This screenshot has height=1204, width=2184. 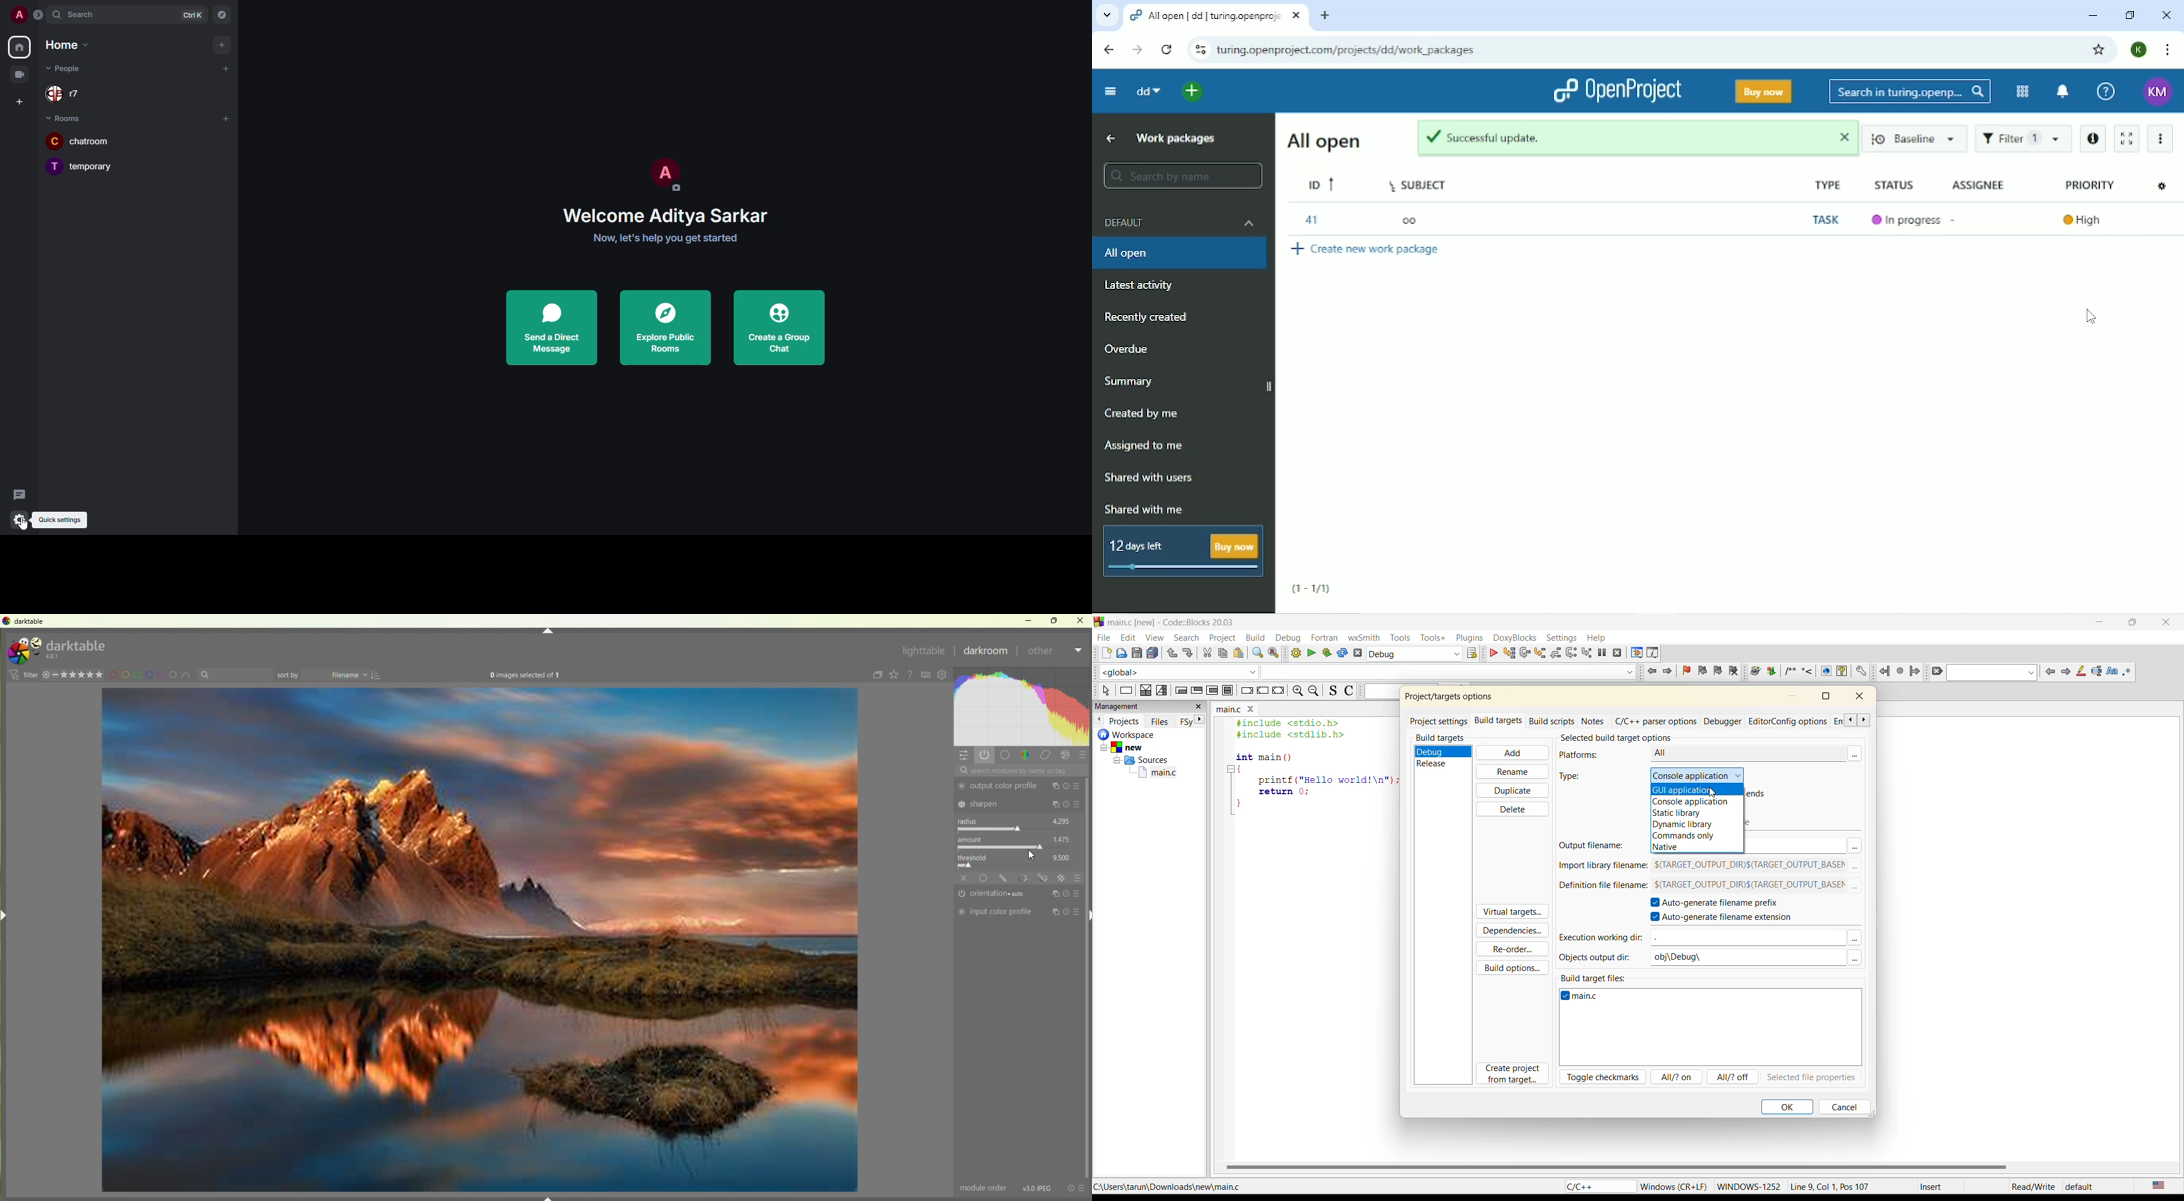 What do you see at coordinates (668, 217) in the screenshot?
I see `welcome` at bounding box center [668, 217].